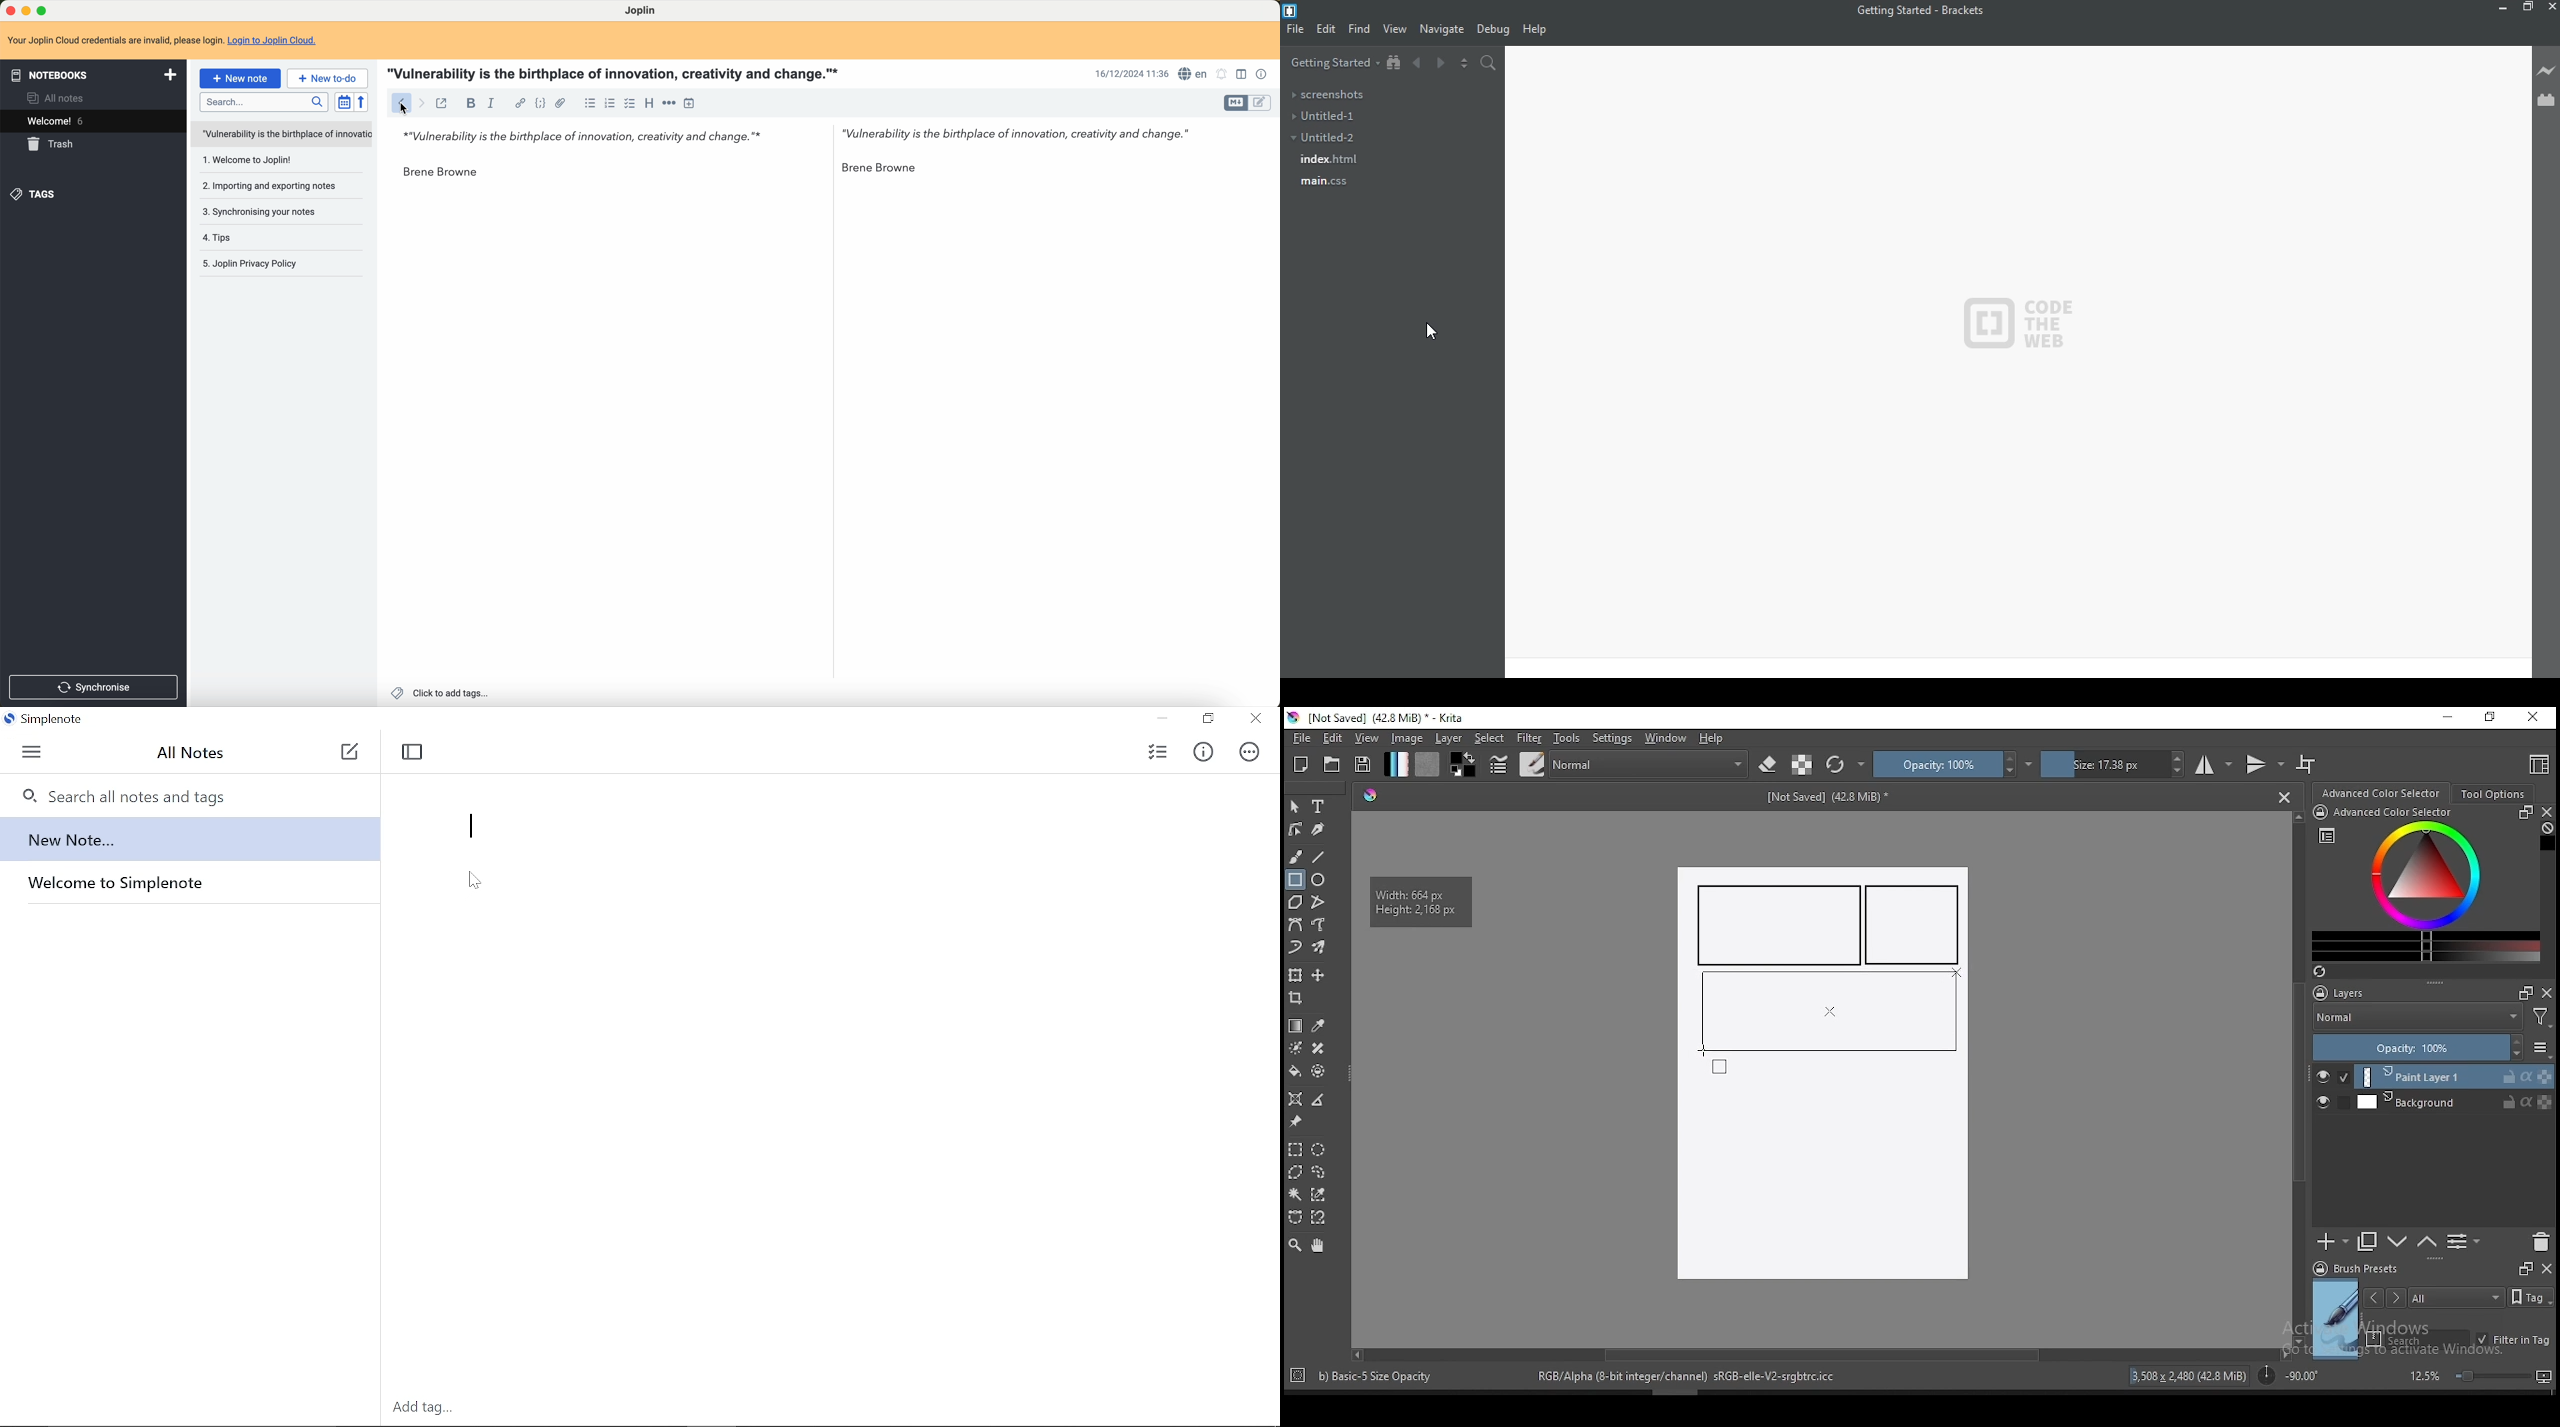 This screenshot has height=1428, width=2576. What do you see at coordinates (1916, 926) in the screenshot?
I see `new rectangle` at bounding box center [1916, 926].